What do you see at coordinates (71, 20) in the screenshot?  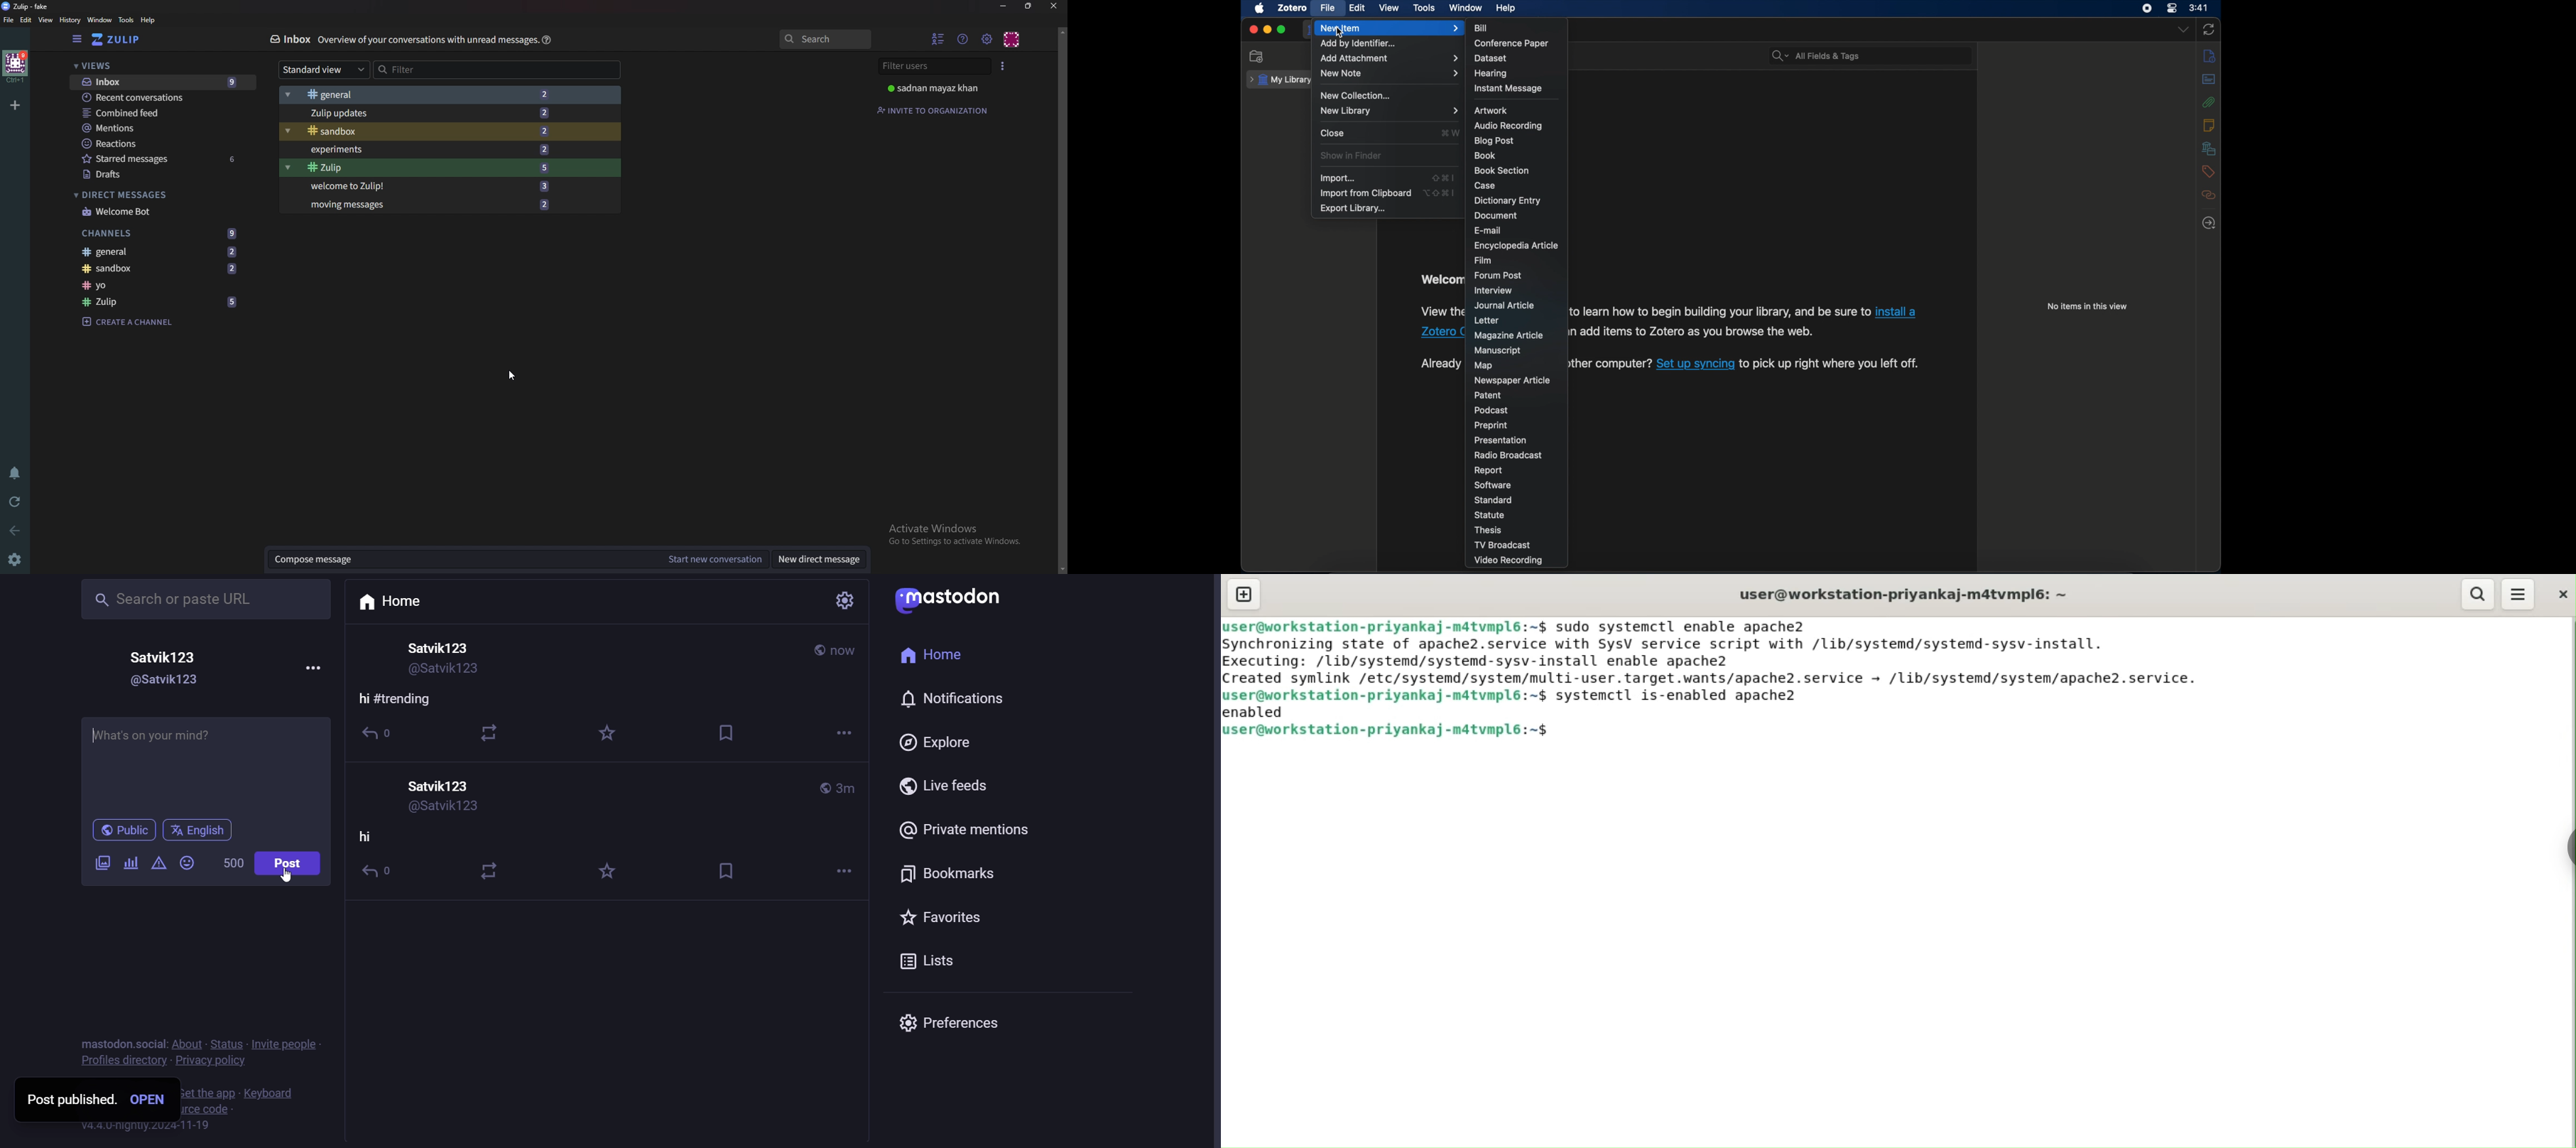 I see `History` at bounding box center [71, 20].